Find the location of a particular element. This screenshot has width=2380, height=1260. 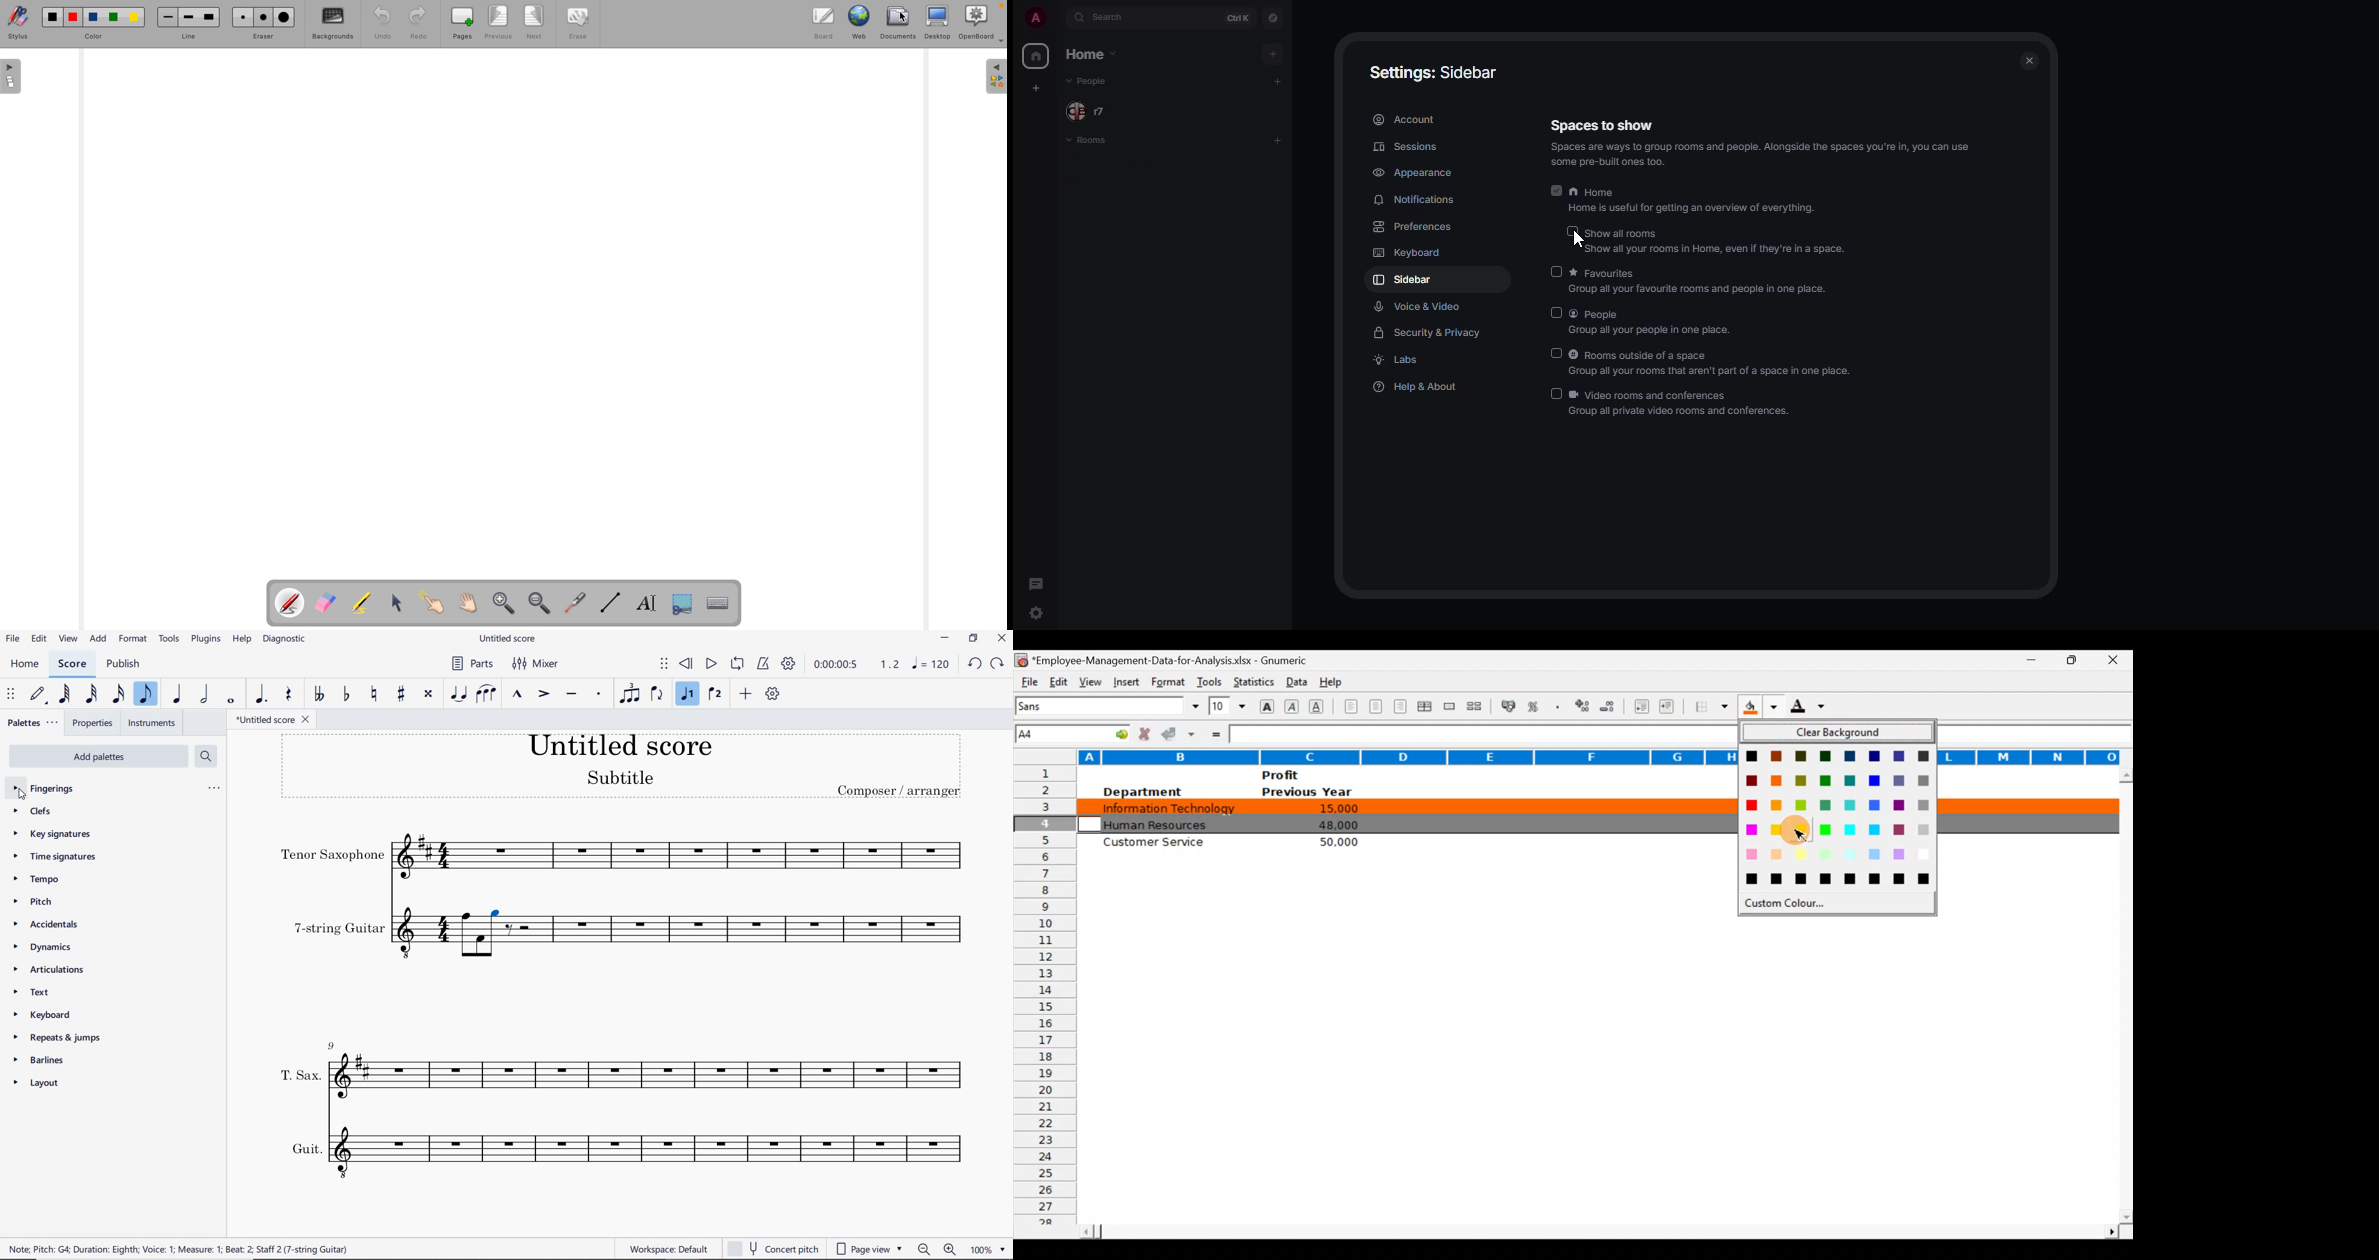

Font name is located at coordinates (1109, 706).